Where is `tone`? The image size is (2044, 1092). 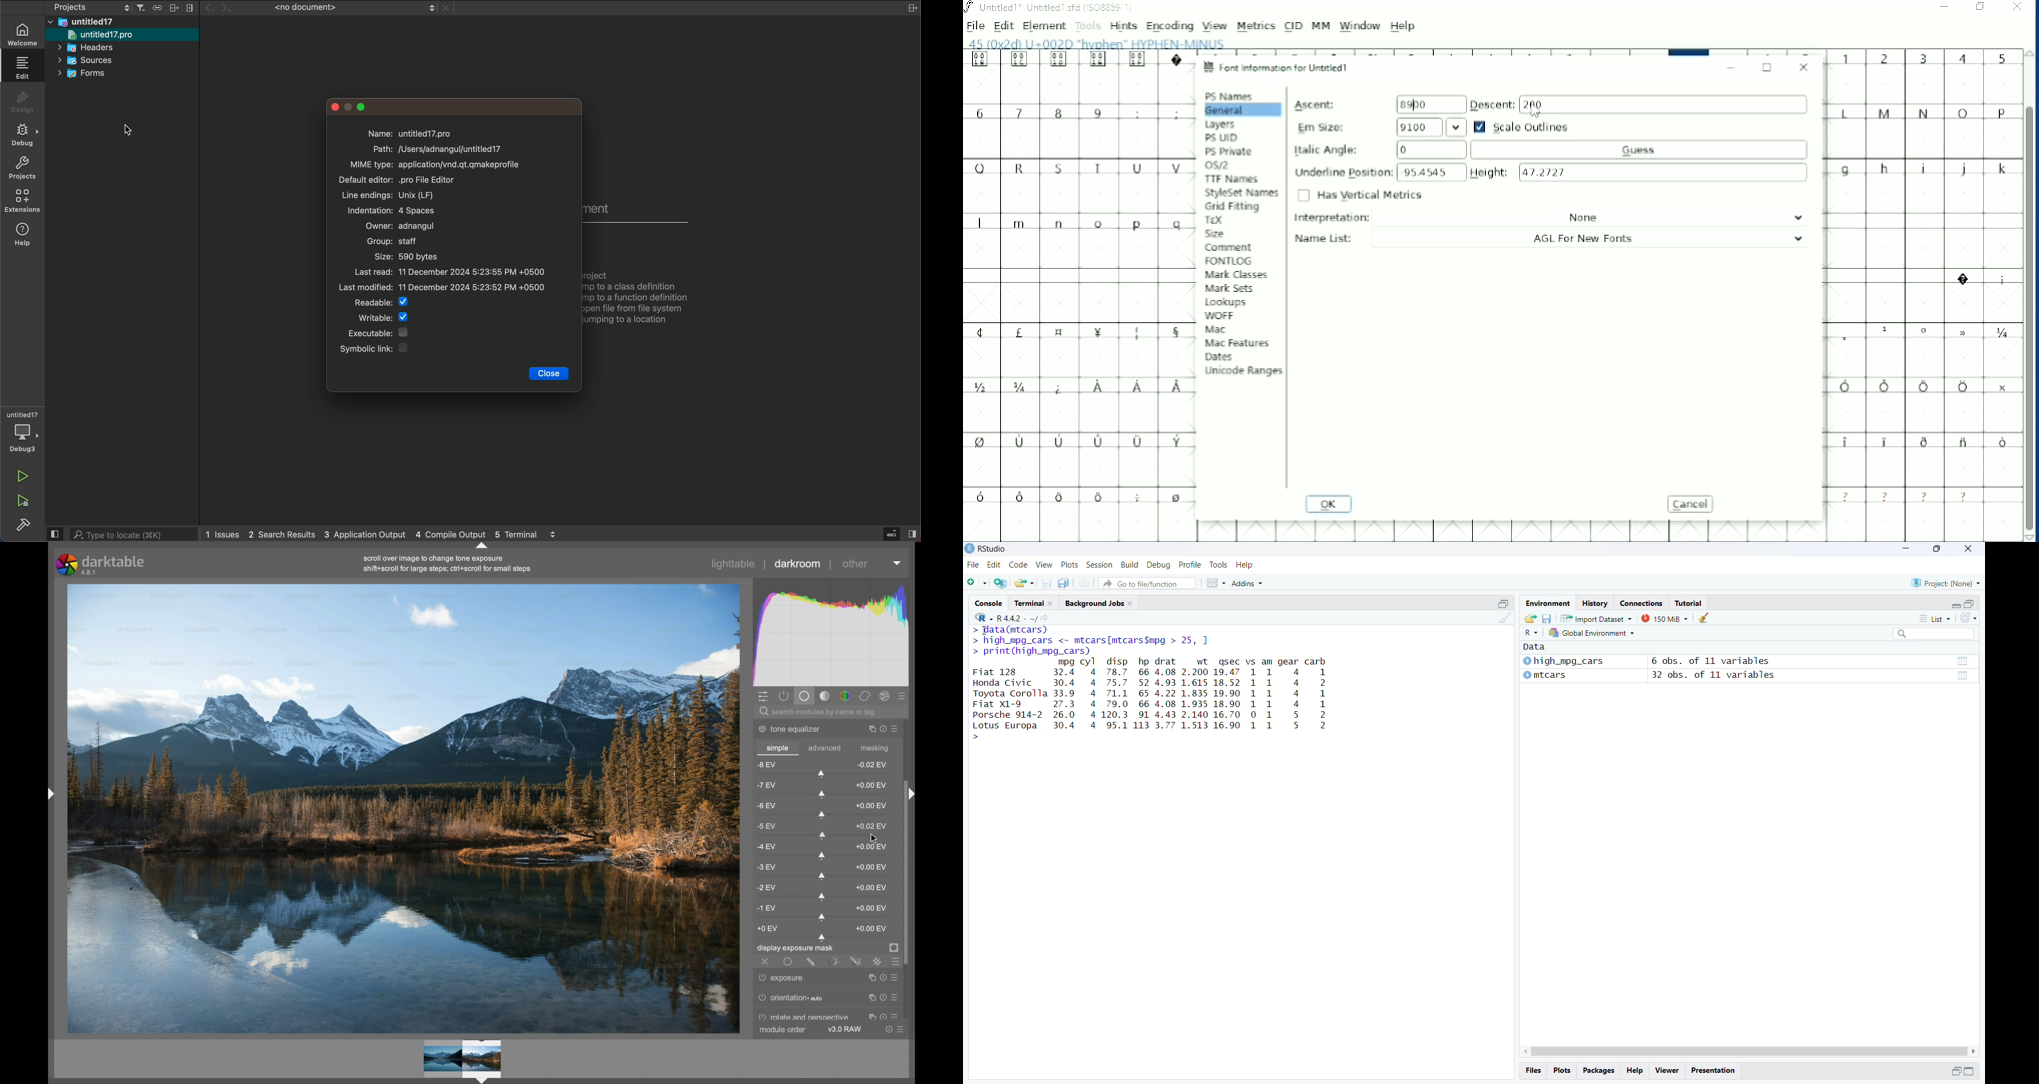 tone is located at coordinates (826, 696).